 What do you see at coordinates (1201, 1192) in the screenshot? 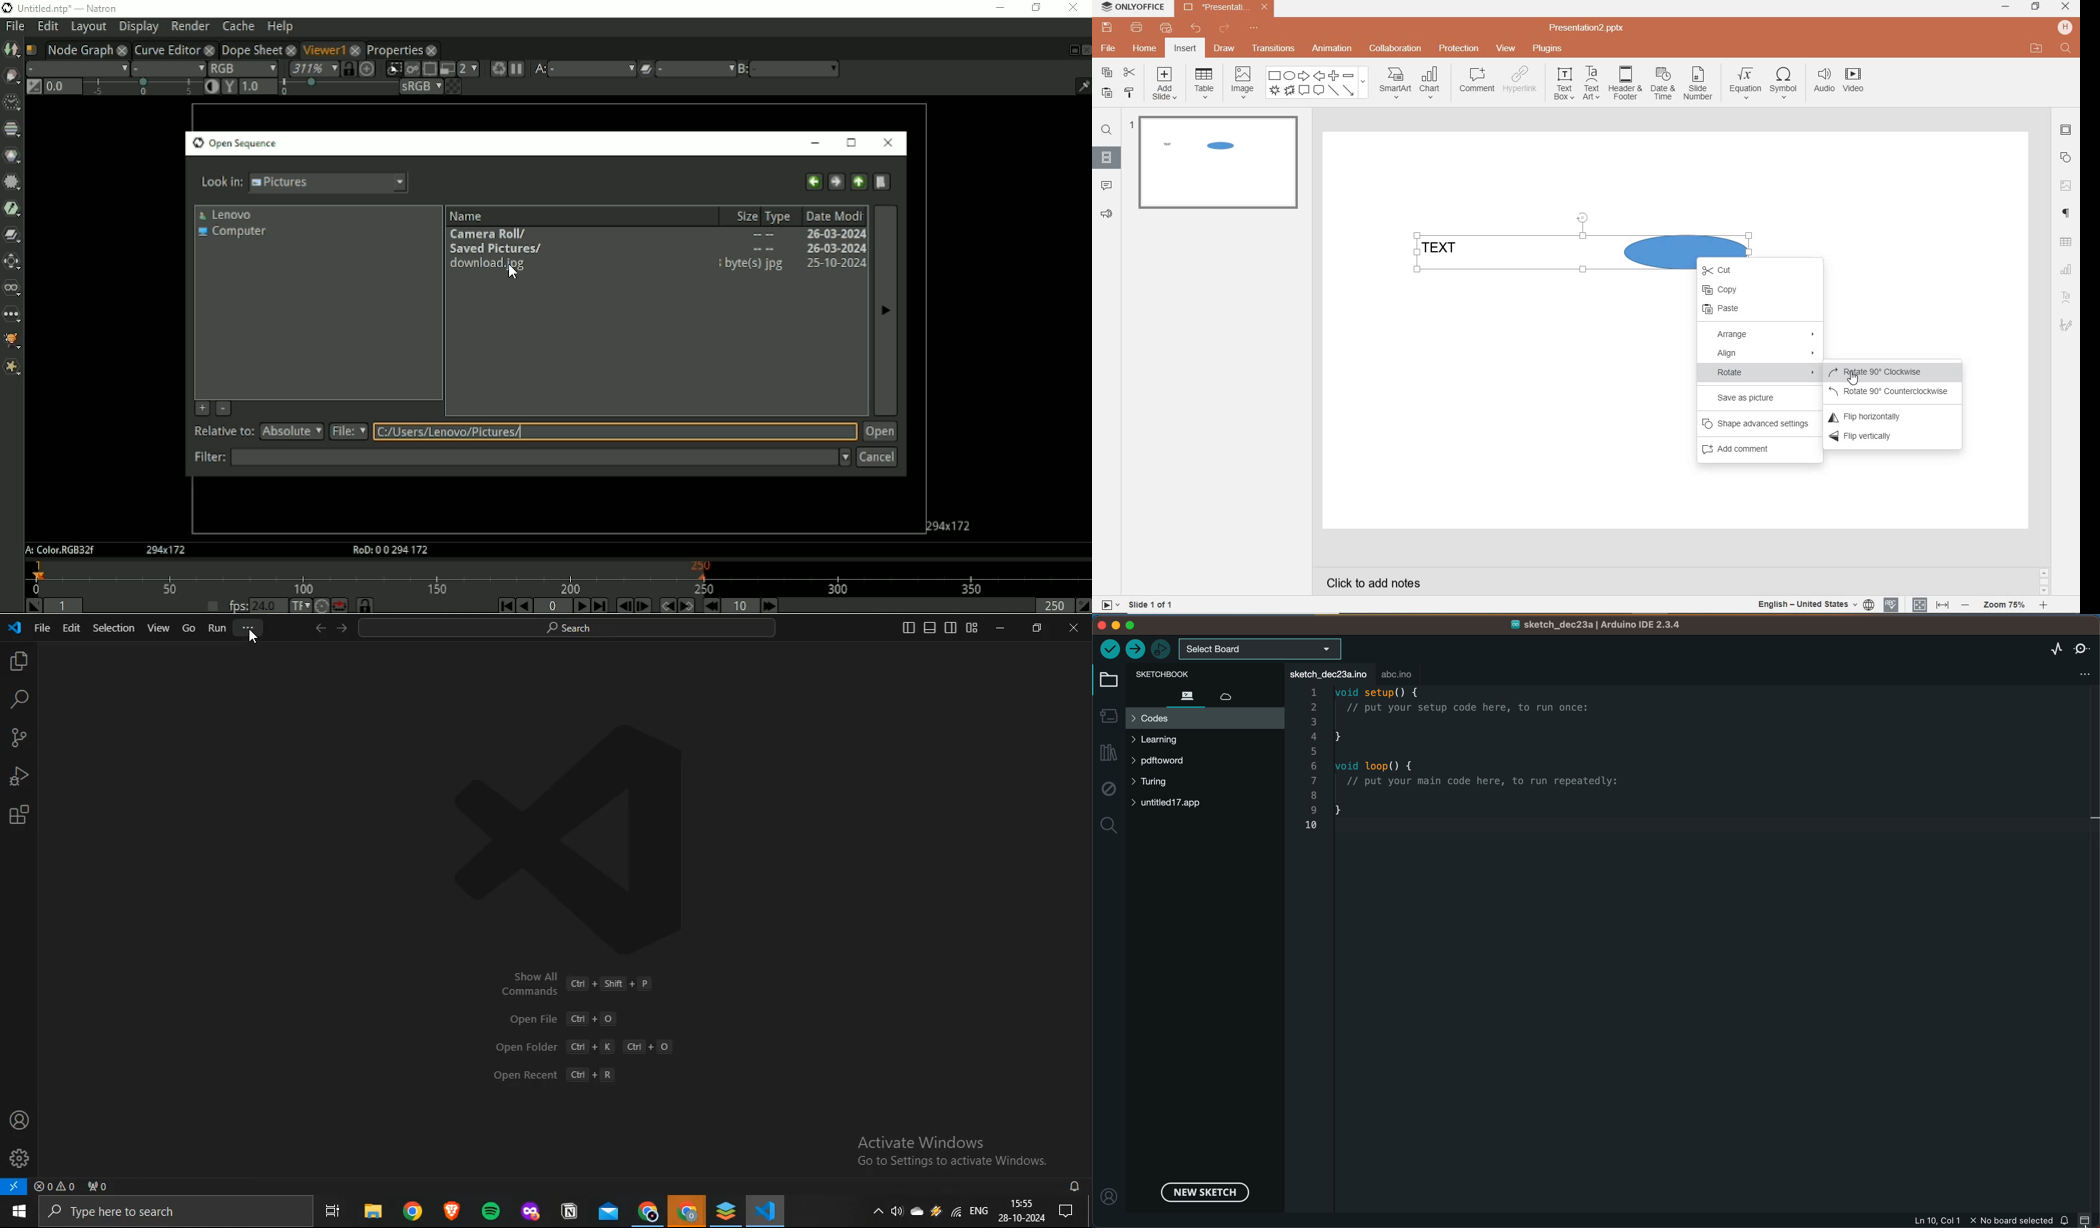
I see `new sketch` at bounding box center [1201, 1192].